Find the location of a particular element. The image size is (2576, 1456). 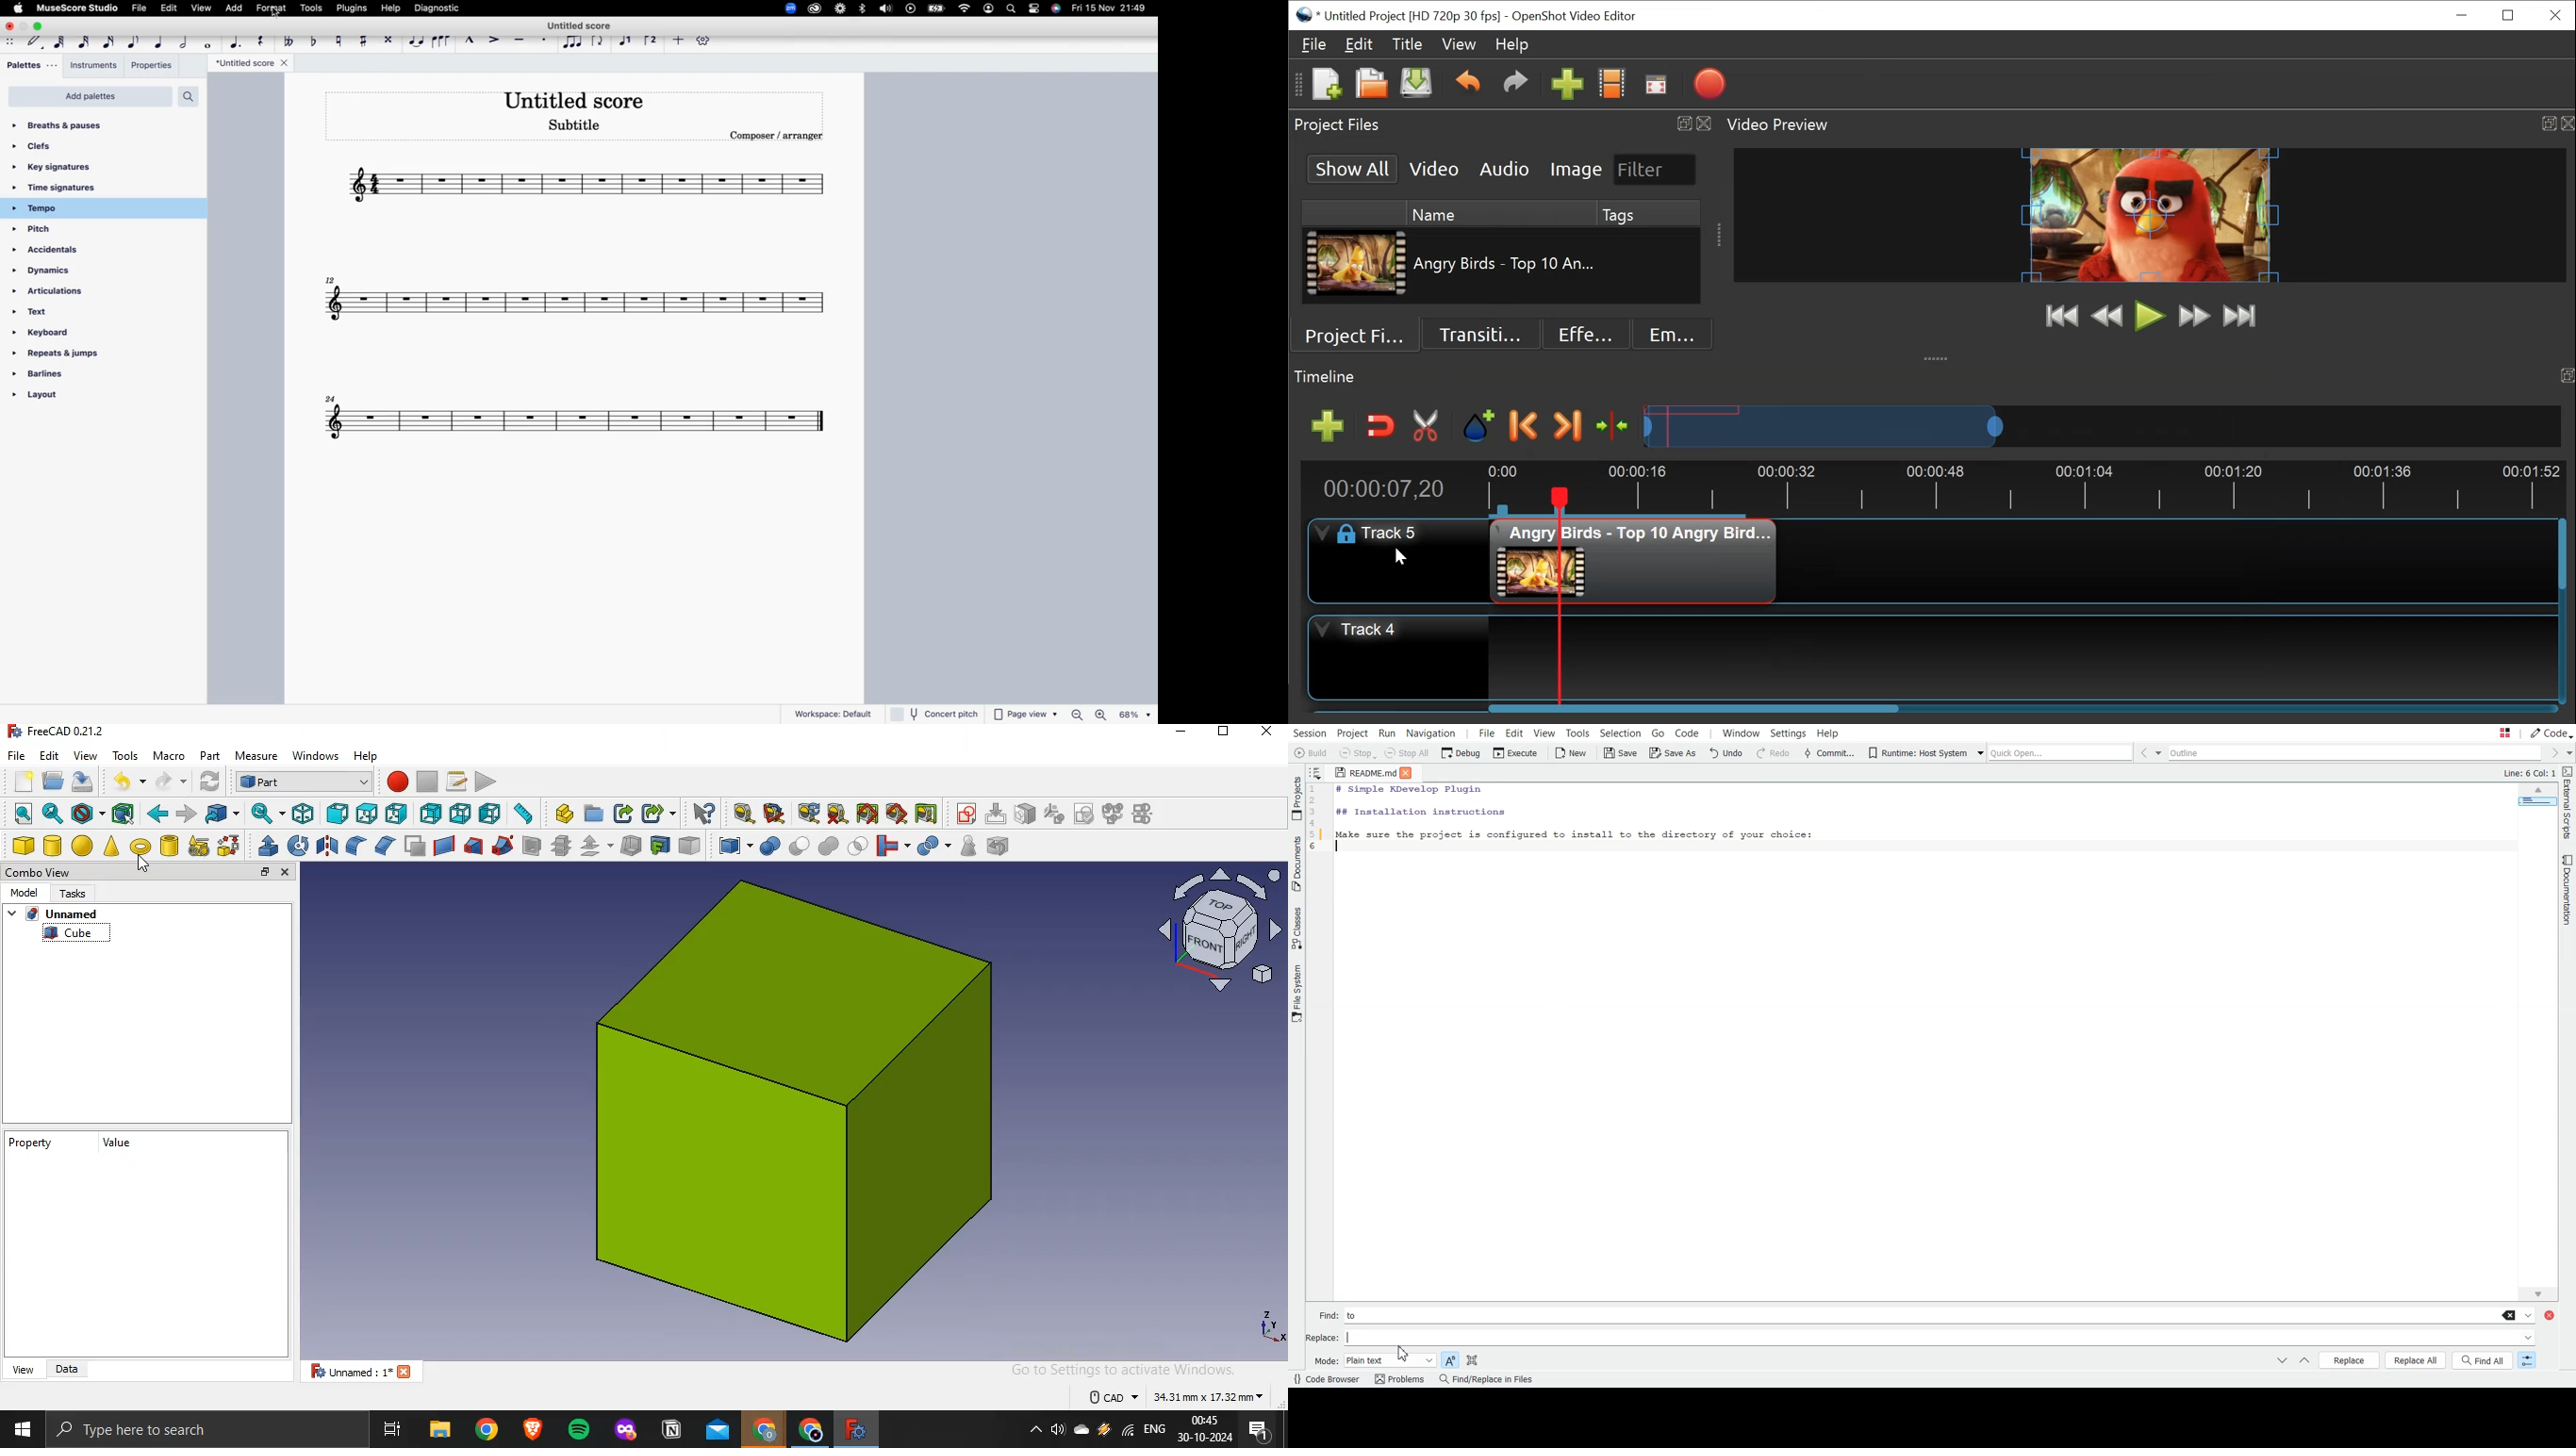

fillet is located at coordinates (354, 847).